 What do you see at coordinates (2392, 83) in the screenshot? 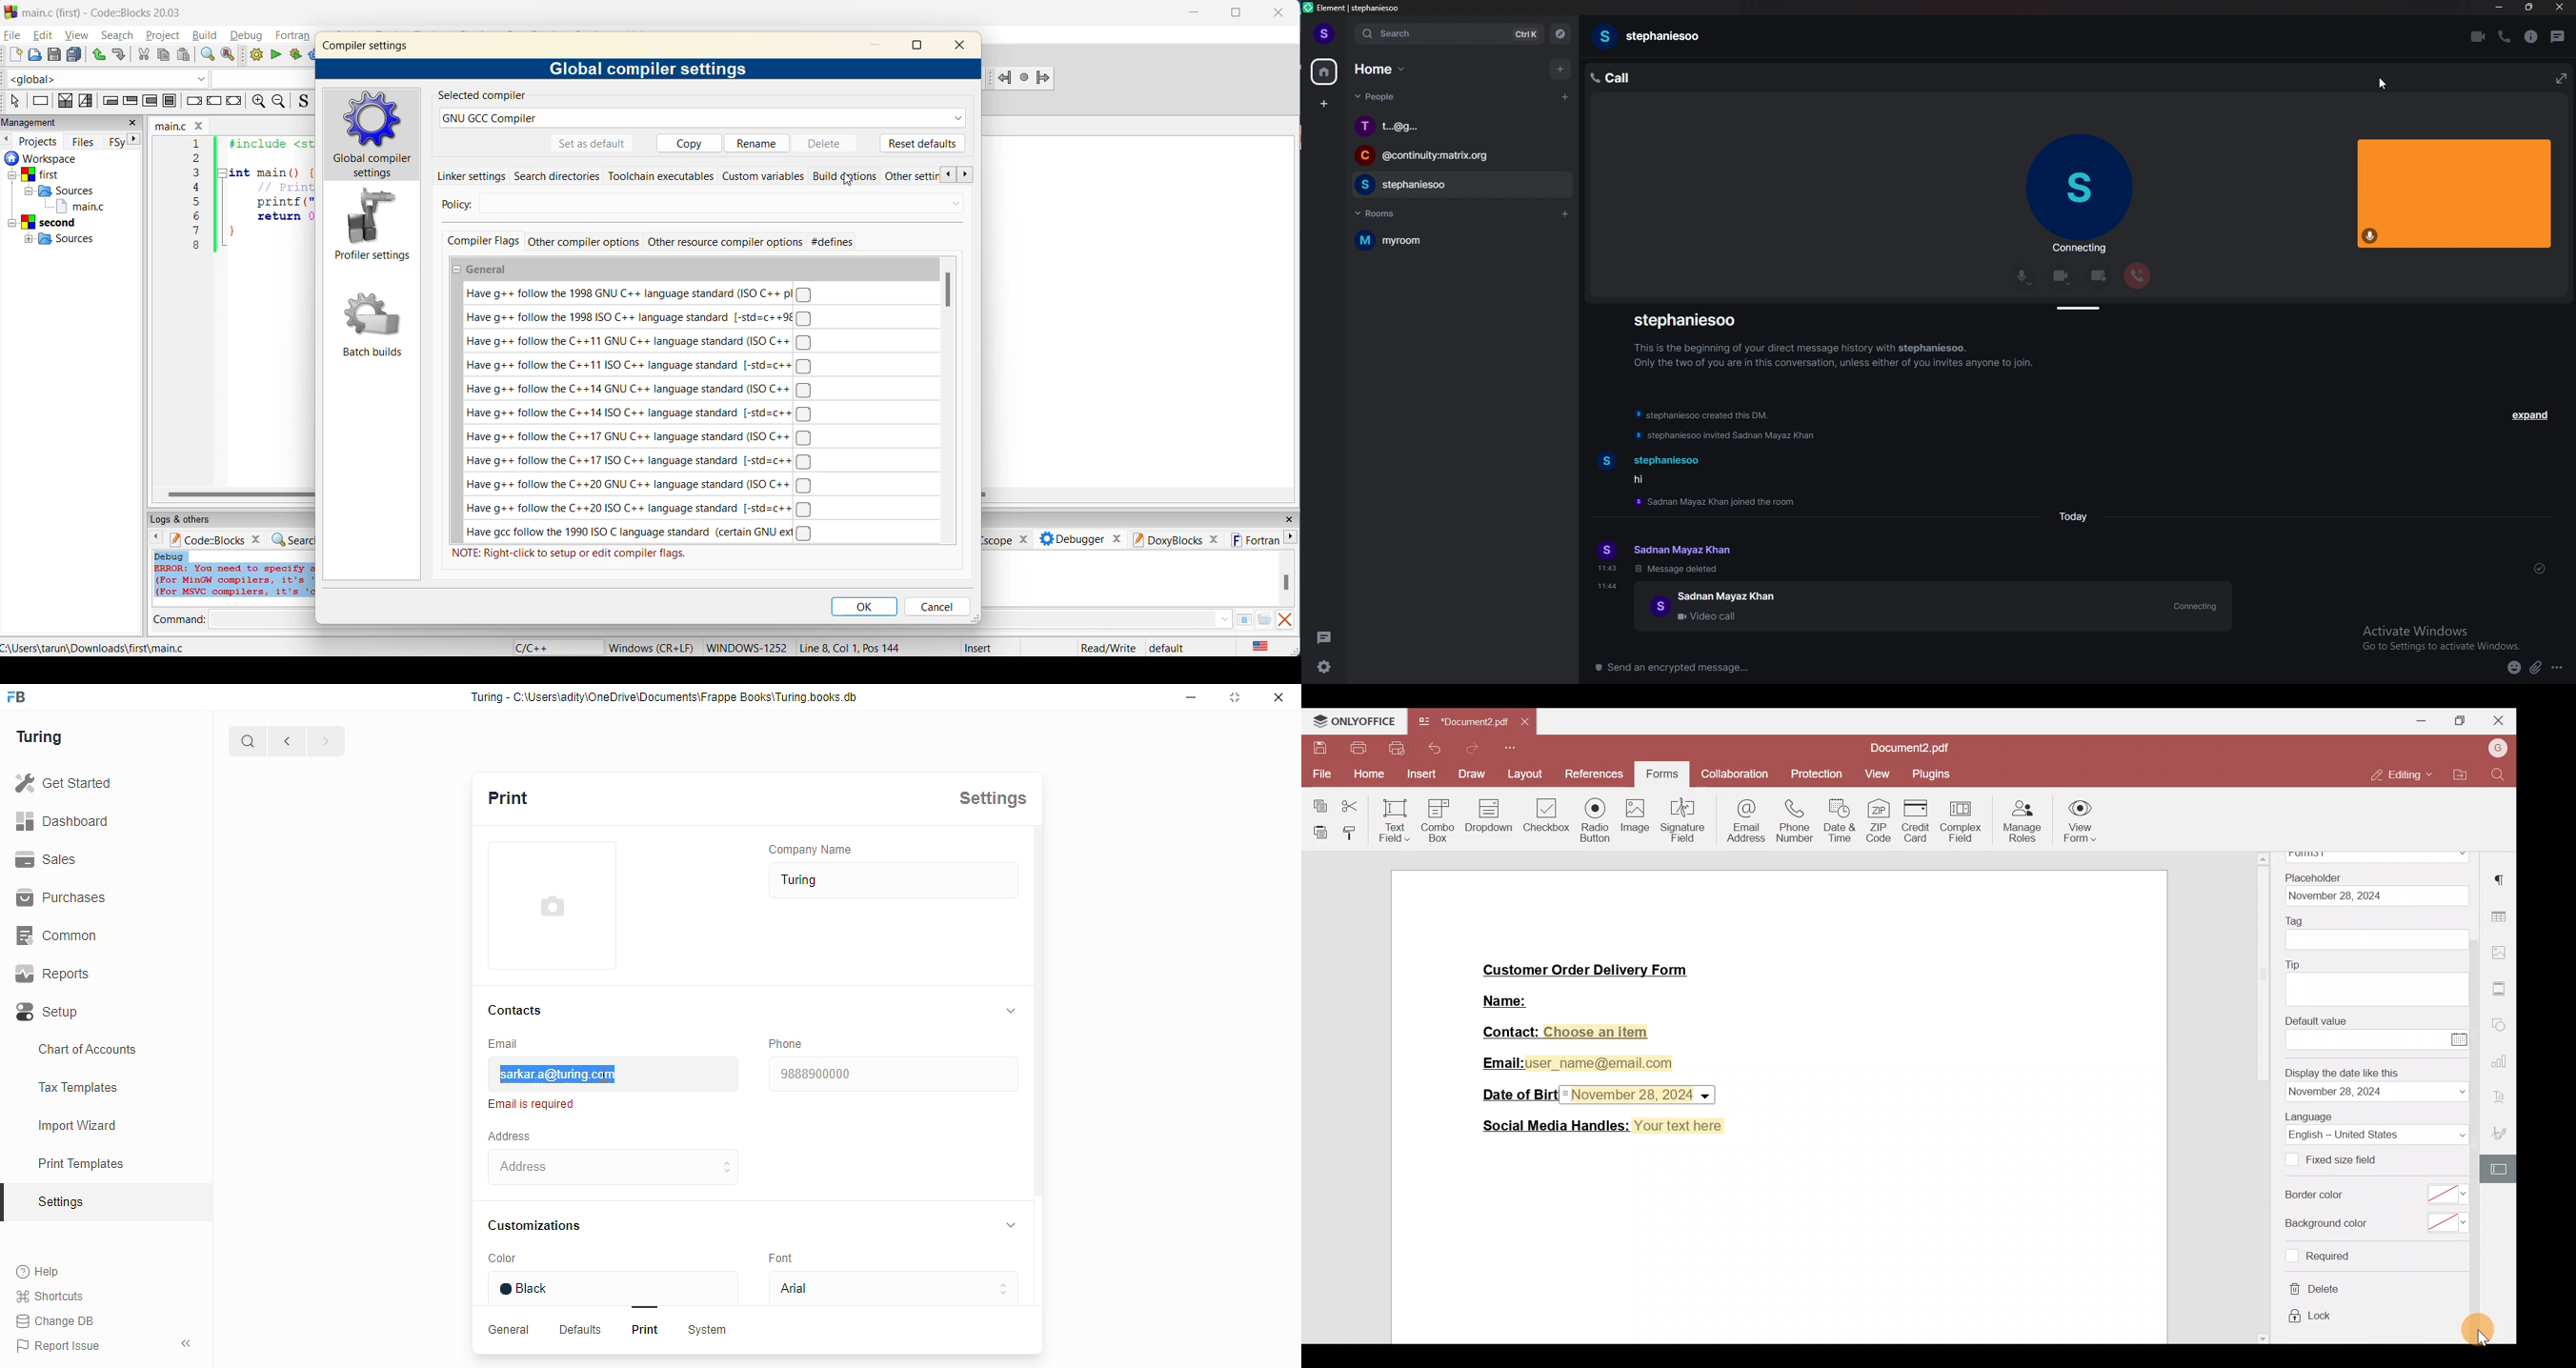
I see `cursor` at bounding box center [2392, 83].